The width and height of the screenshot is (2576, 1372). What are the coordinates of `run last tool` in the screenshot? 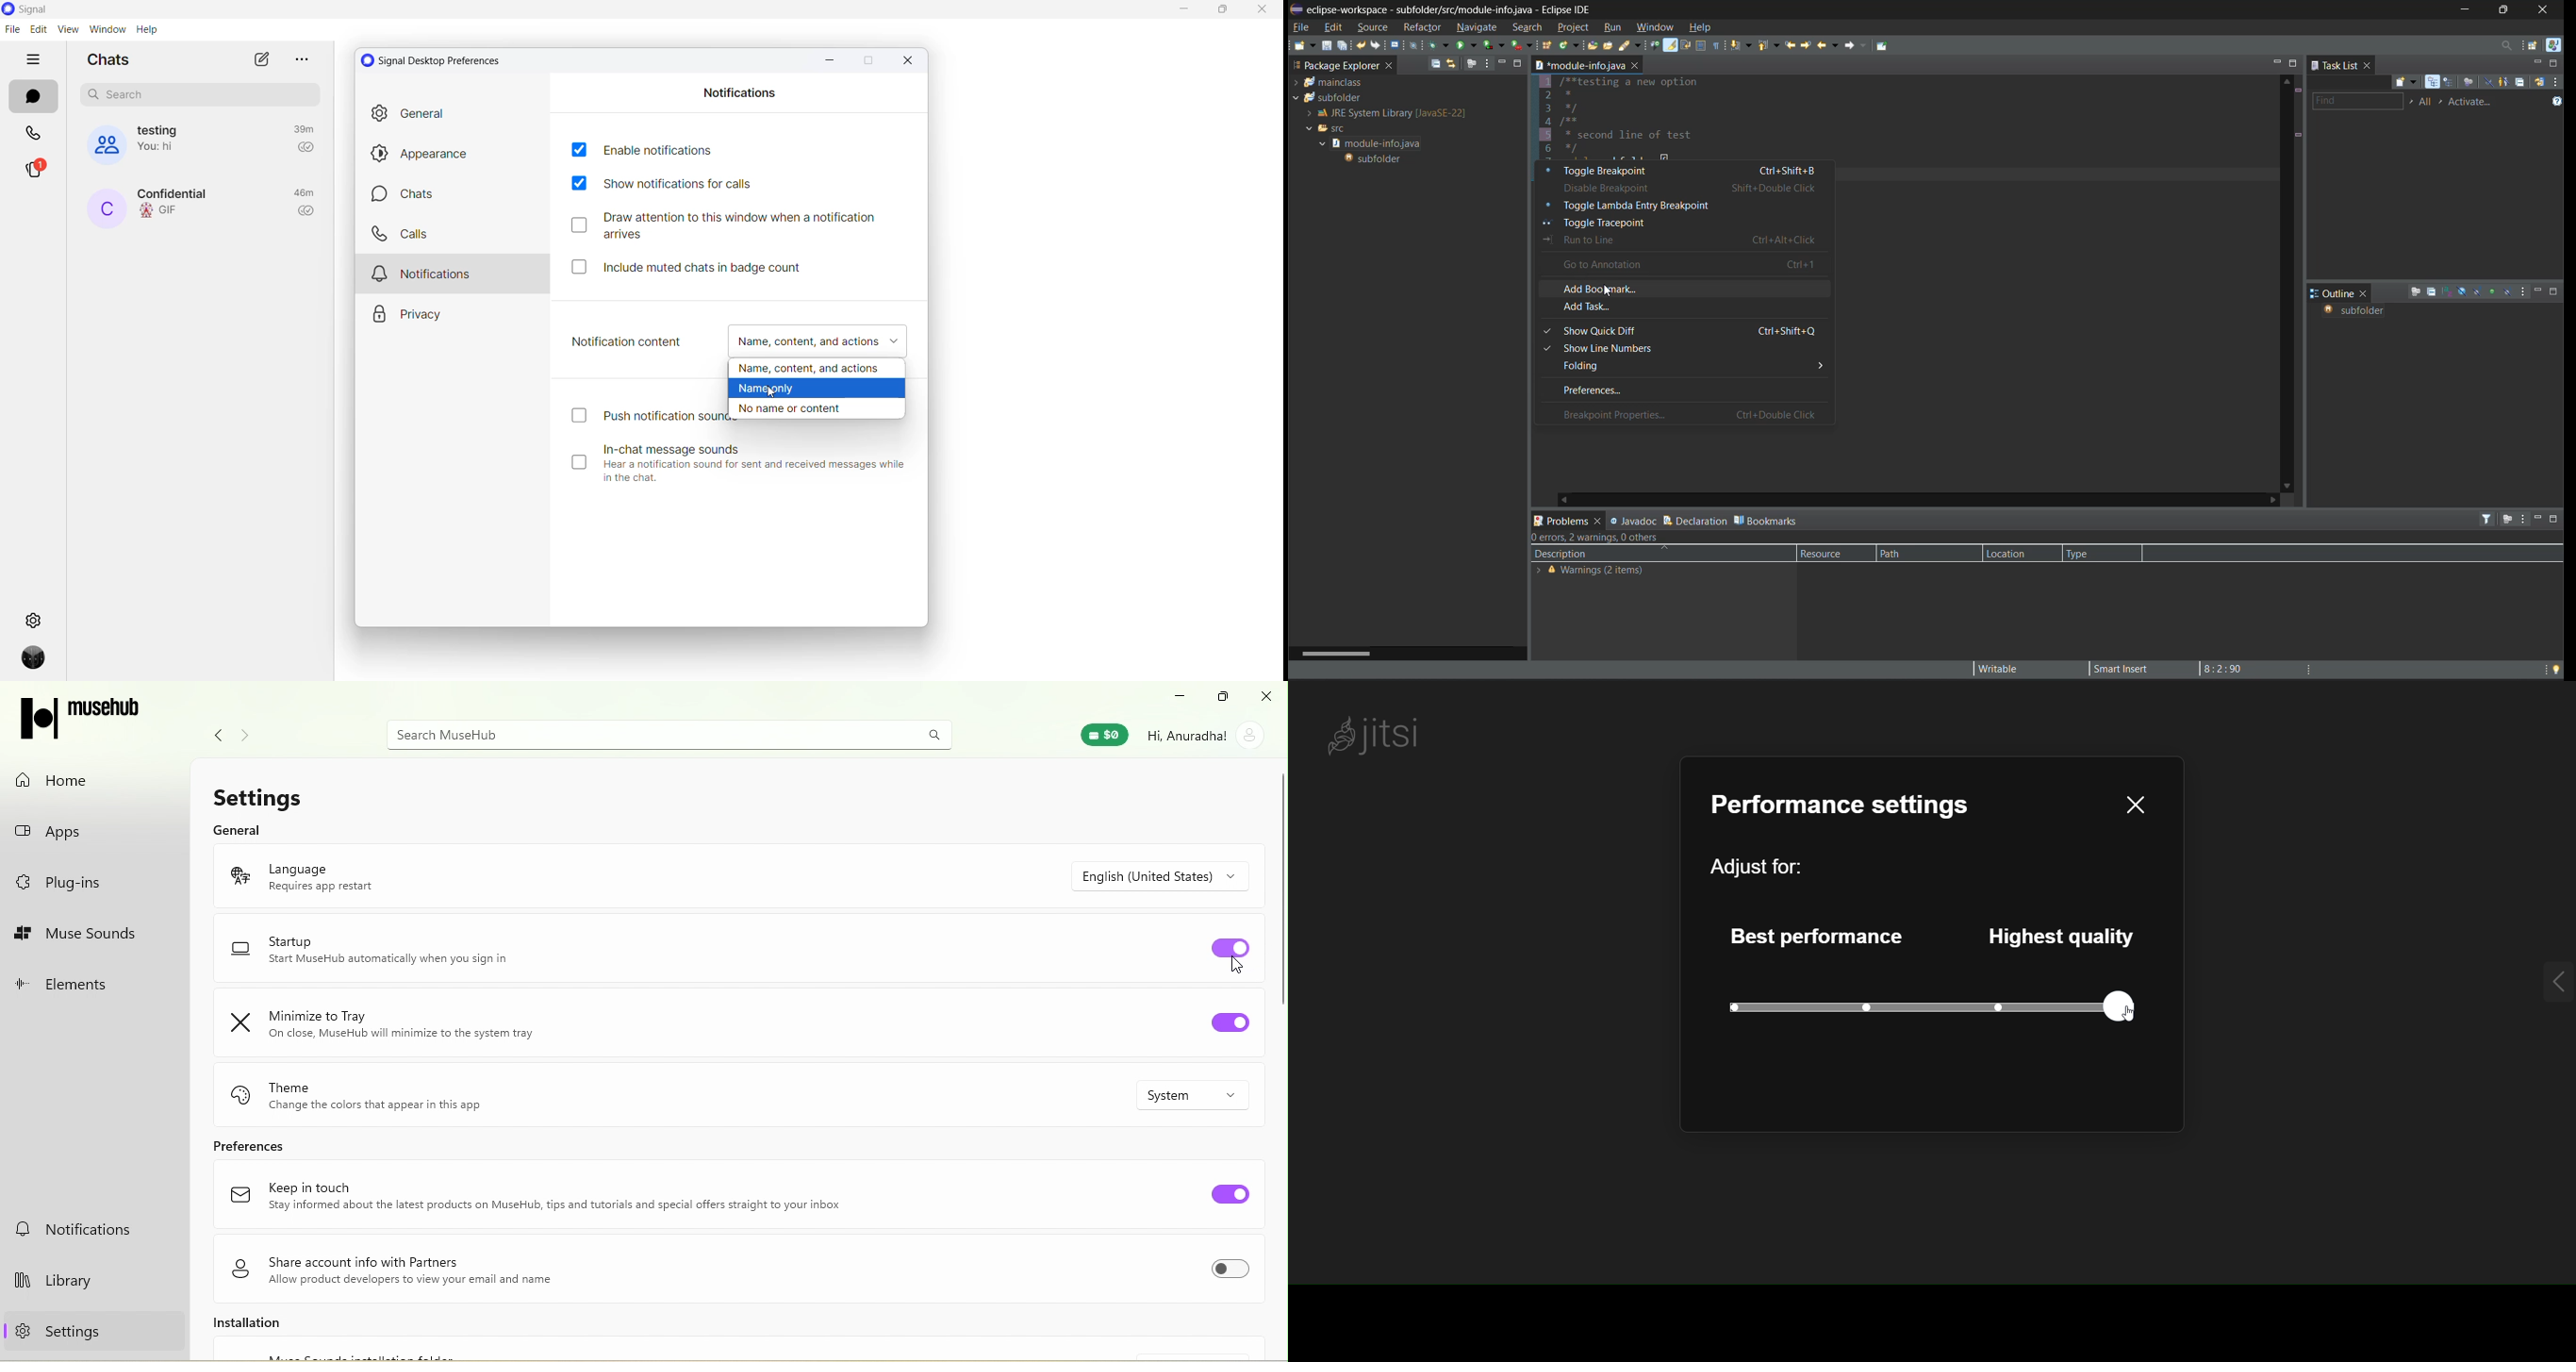 It's located at (1522, 47).